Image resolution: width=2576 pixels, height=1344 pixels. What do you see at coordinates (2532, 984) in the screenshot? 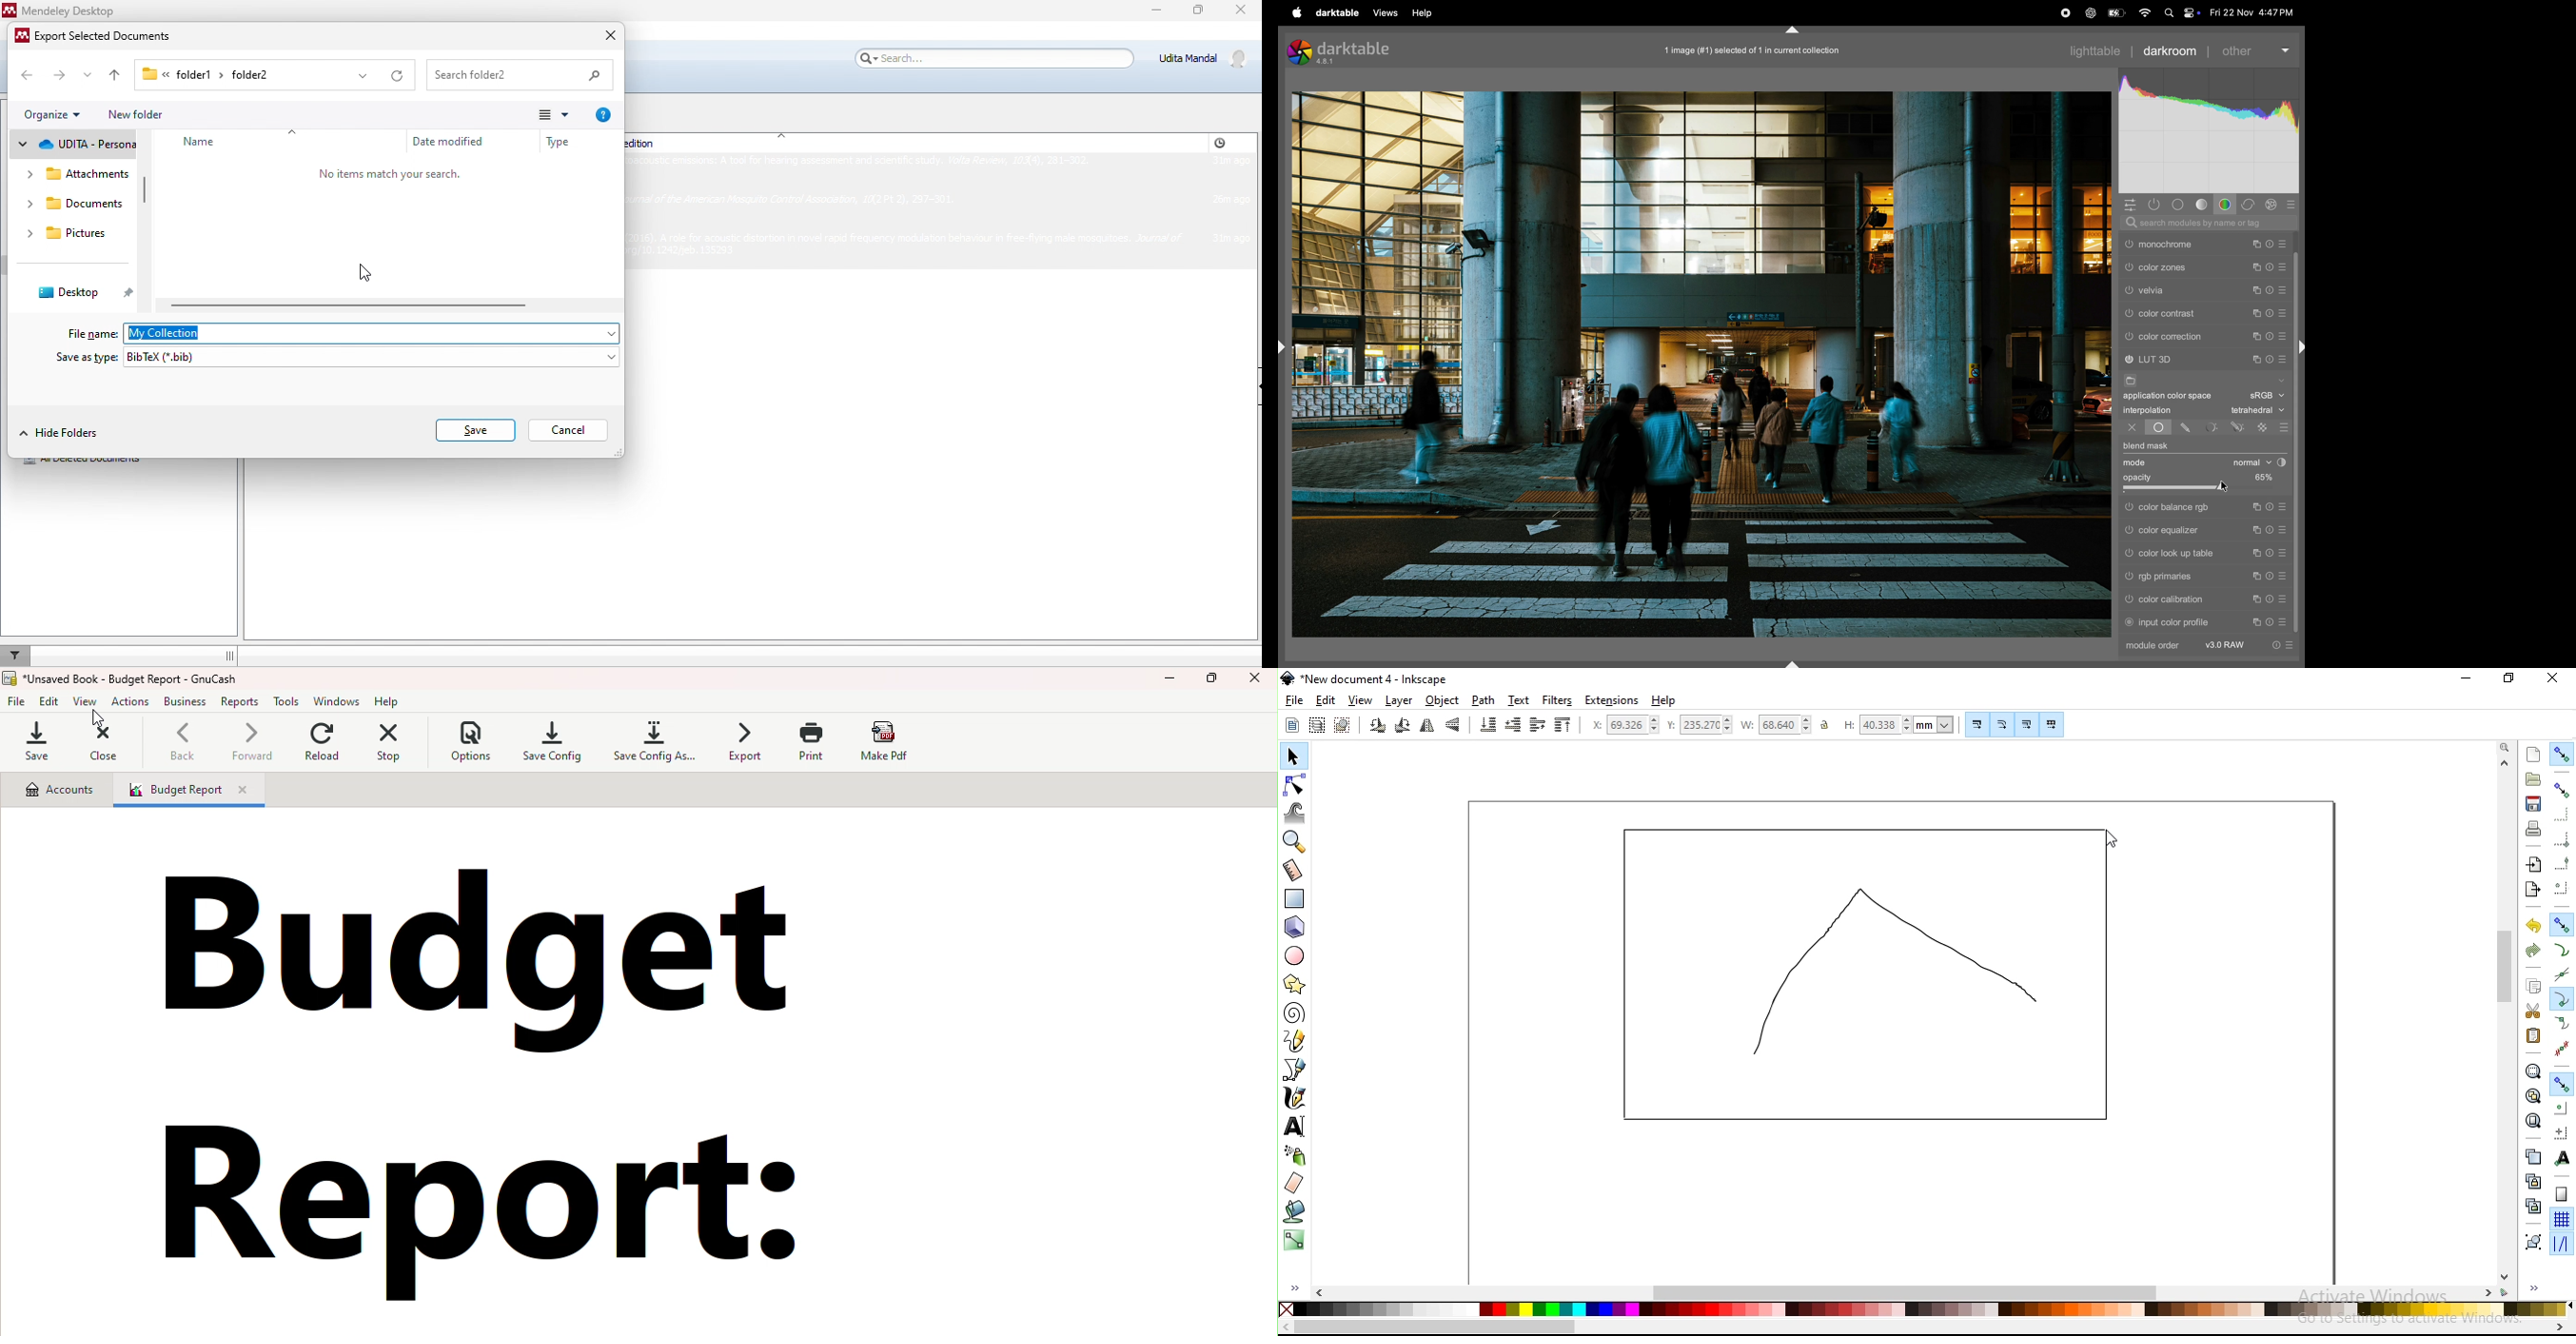
I see `copy` at bounding box center [2532, 984].